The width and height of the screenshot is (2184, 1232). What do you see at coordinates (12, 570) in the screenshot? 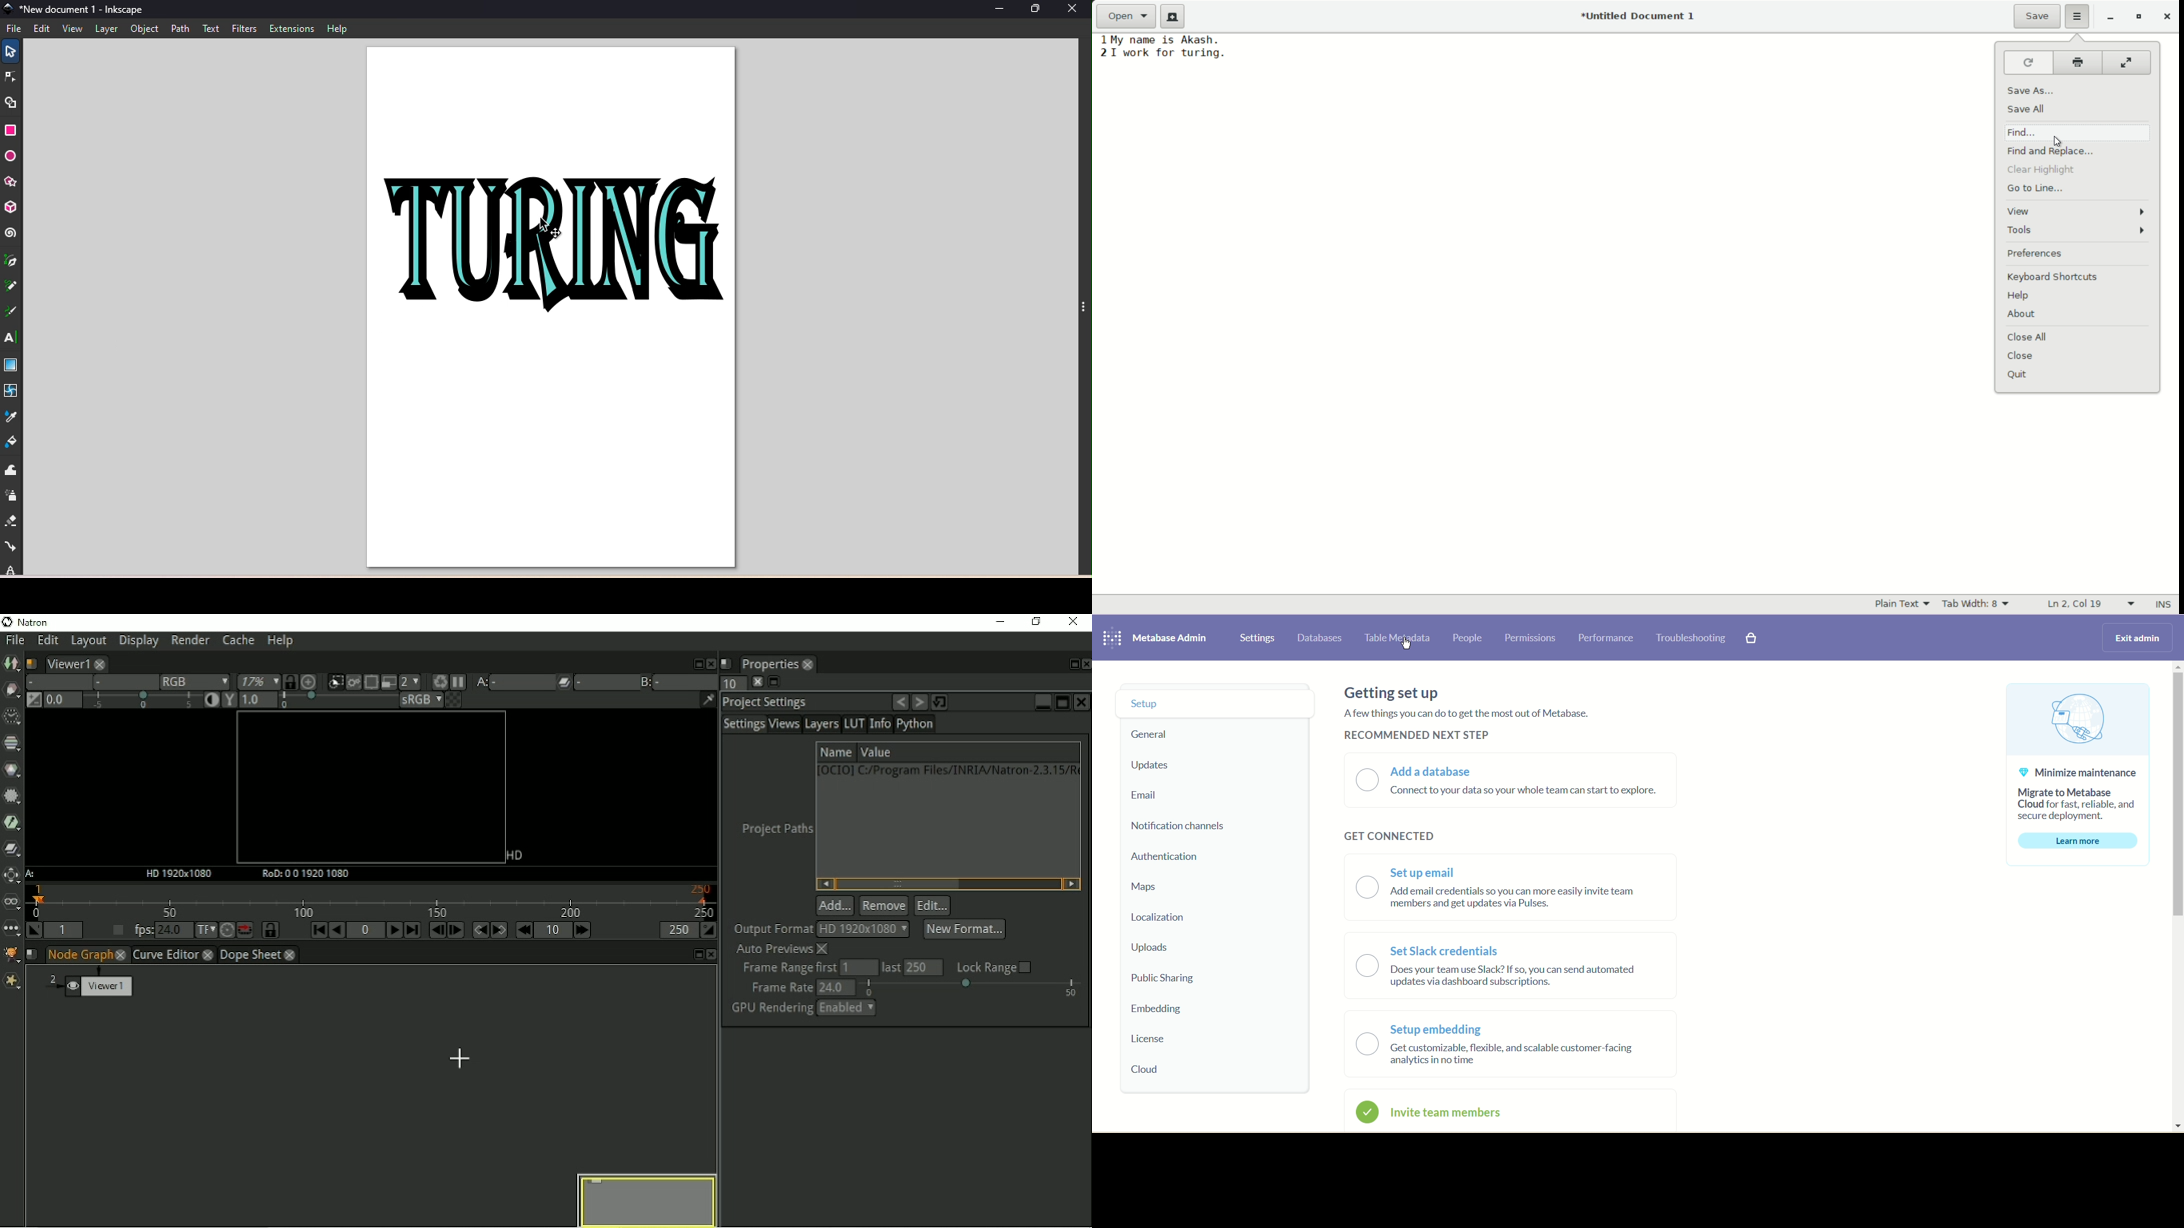
I see `lock` at bounding box center [12, 570].